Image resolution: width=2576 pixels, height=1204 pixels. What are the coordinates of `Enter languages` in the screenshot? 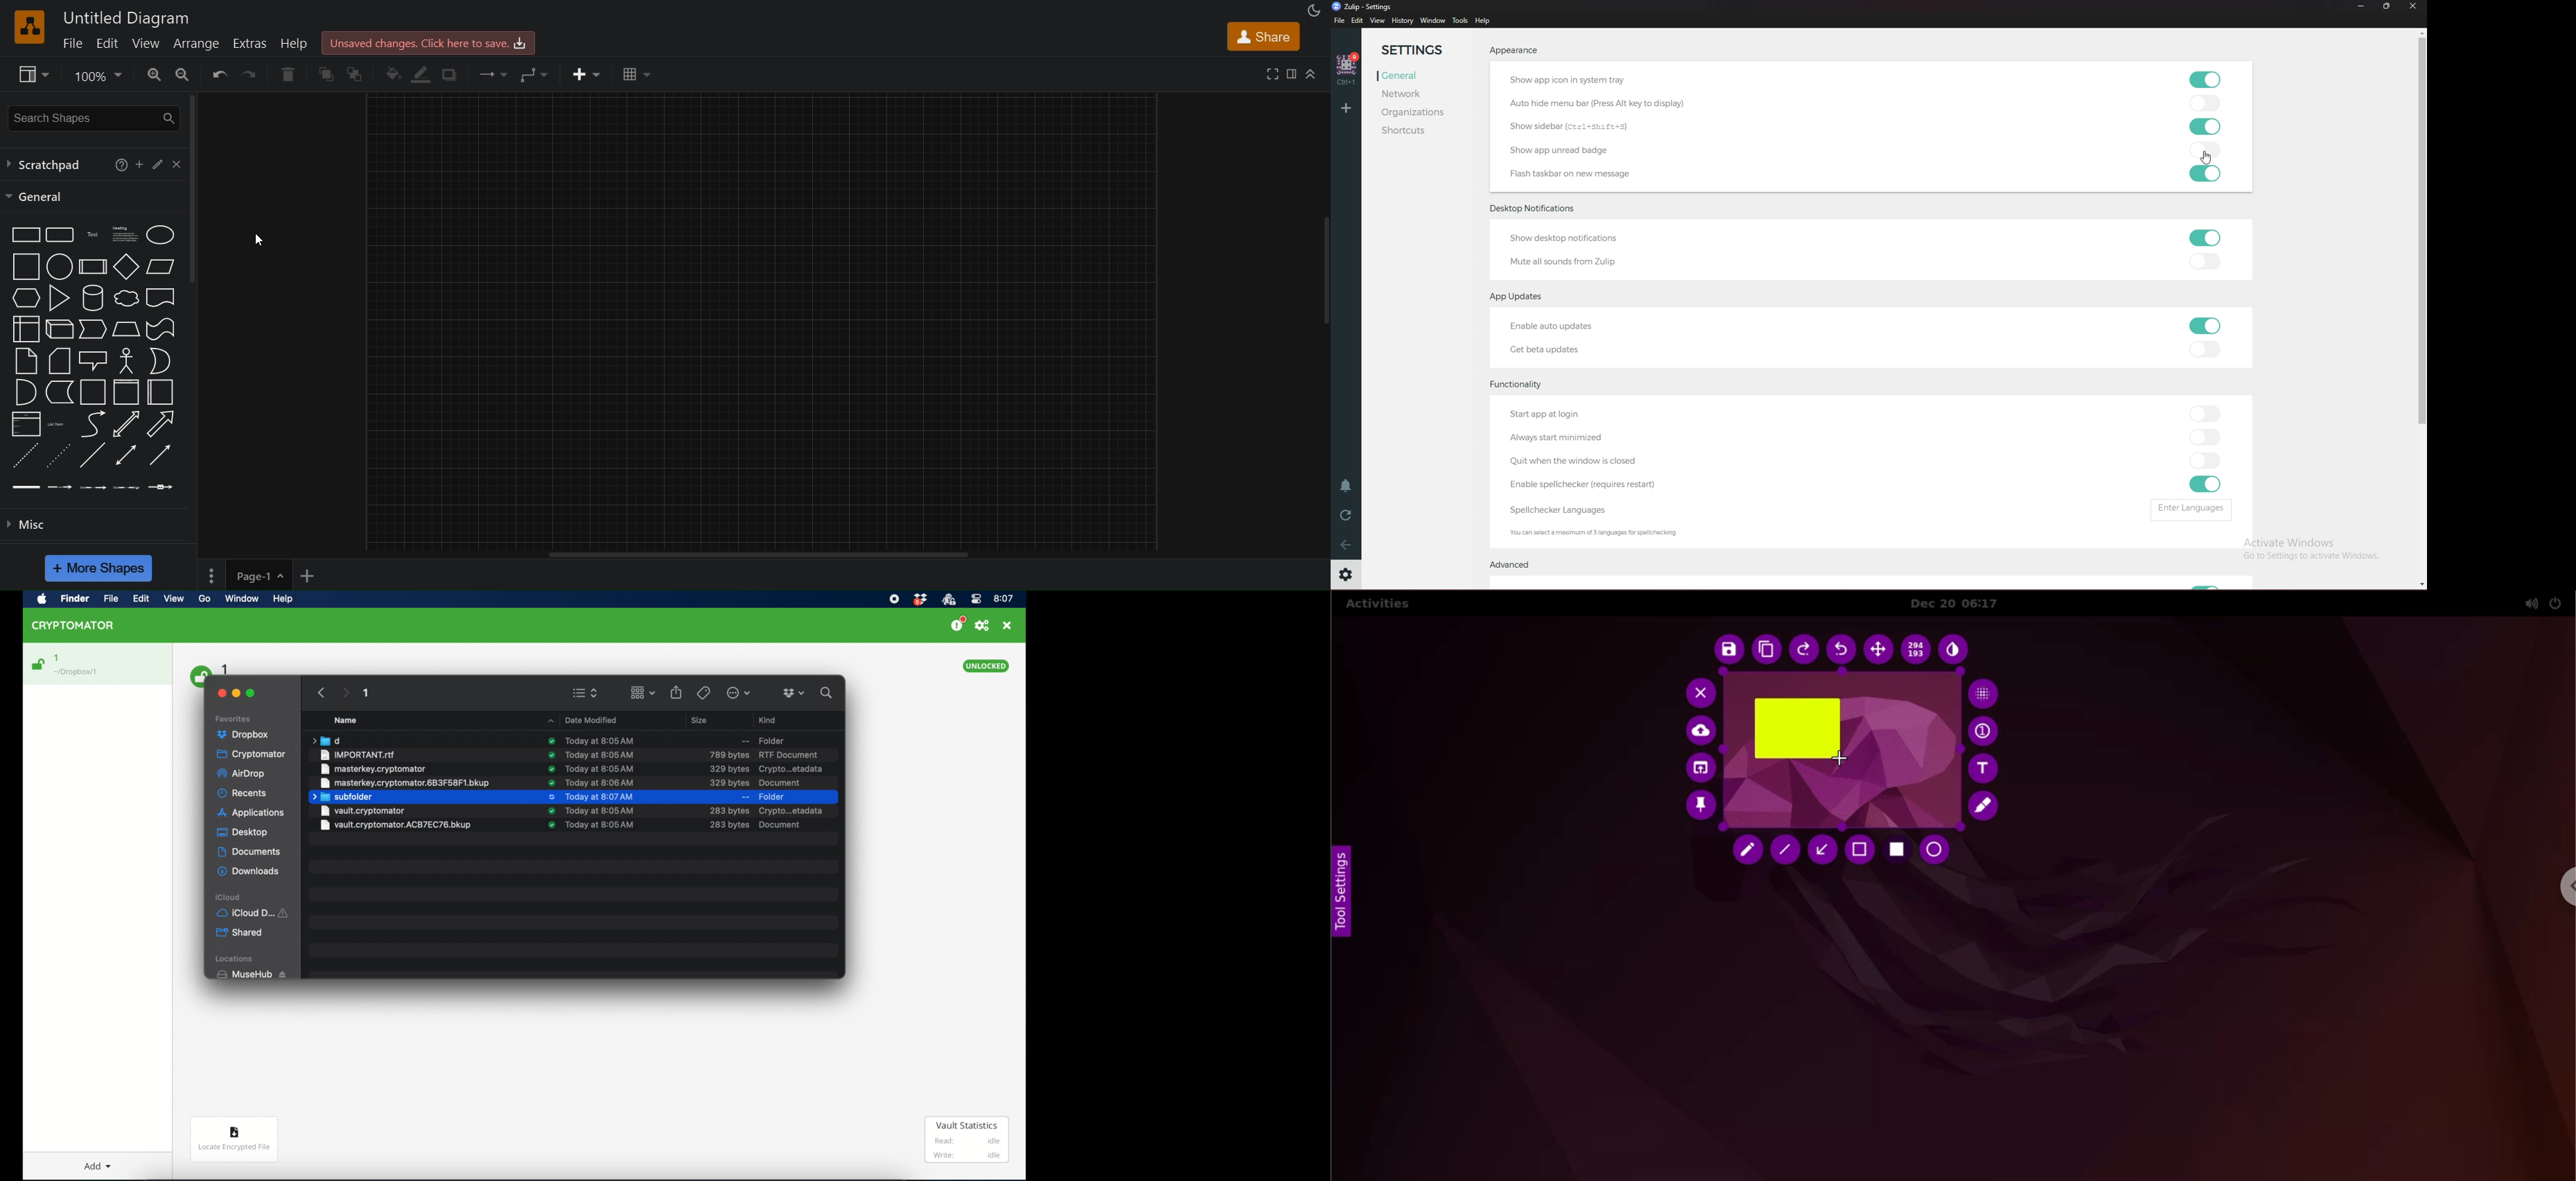 It's located at (2194, 510).